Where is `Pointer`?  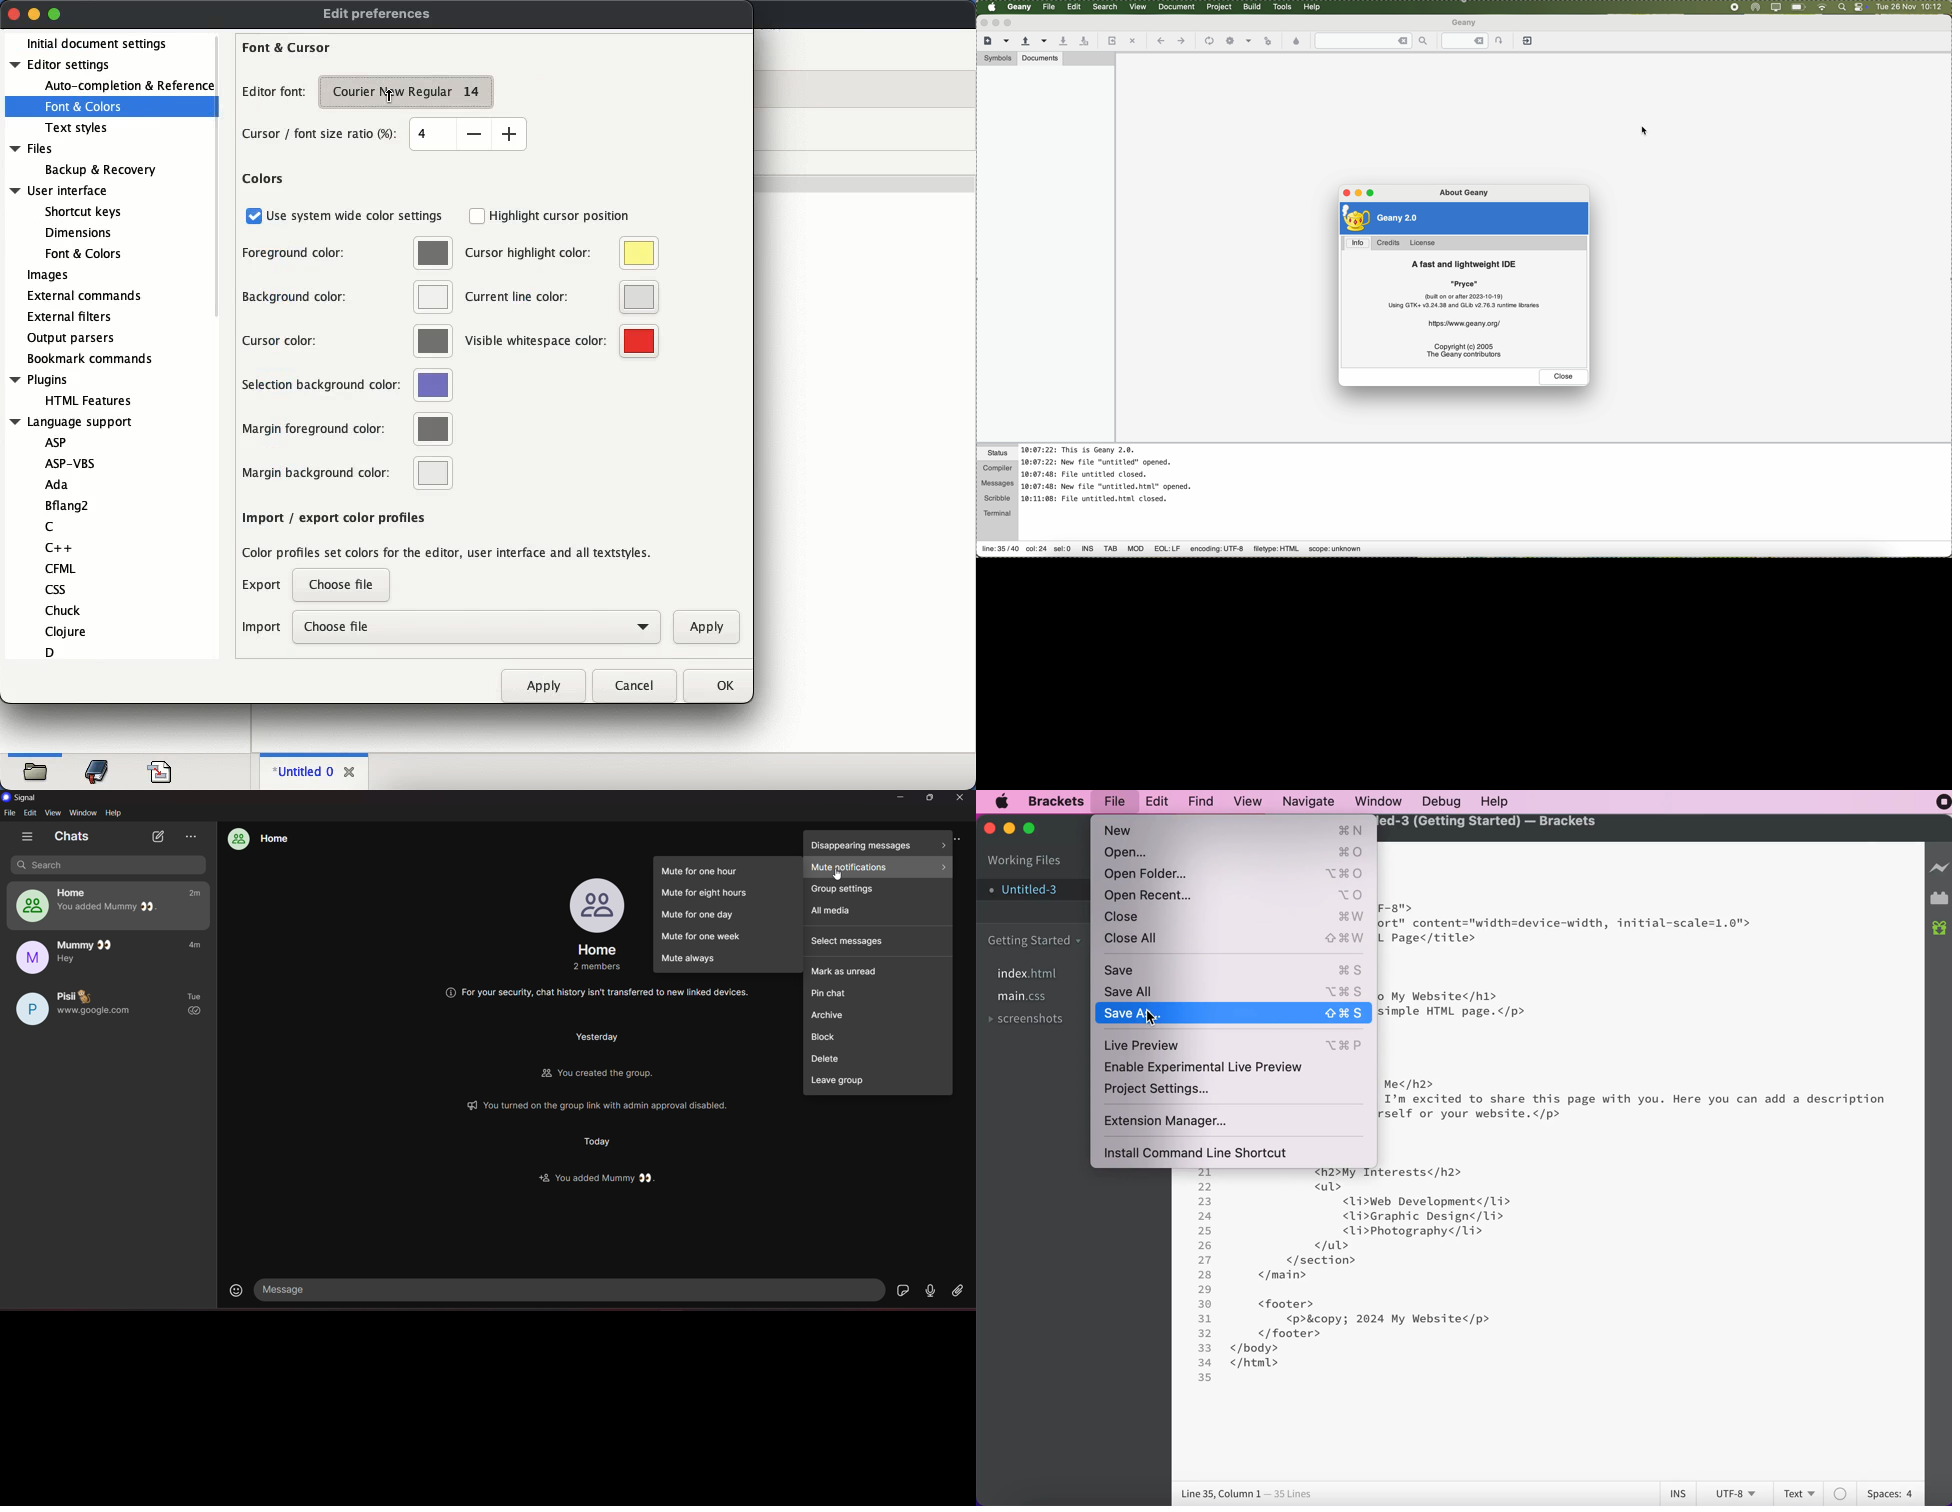
Pointer is located at coordinates (1643, 129).